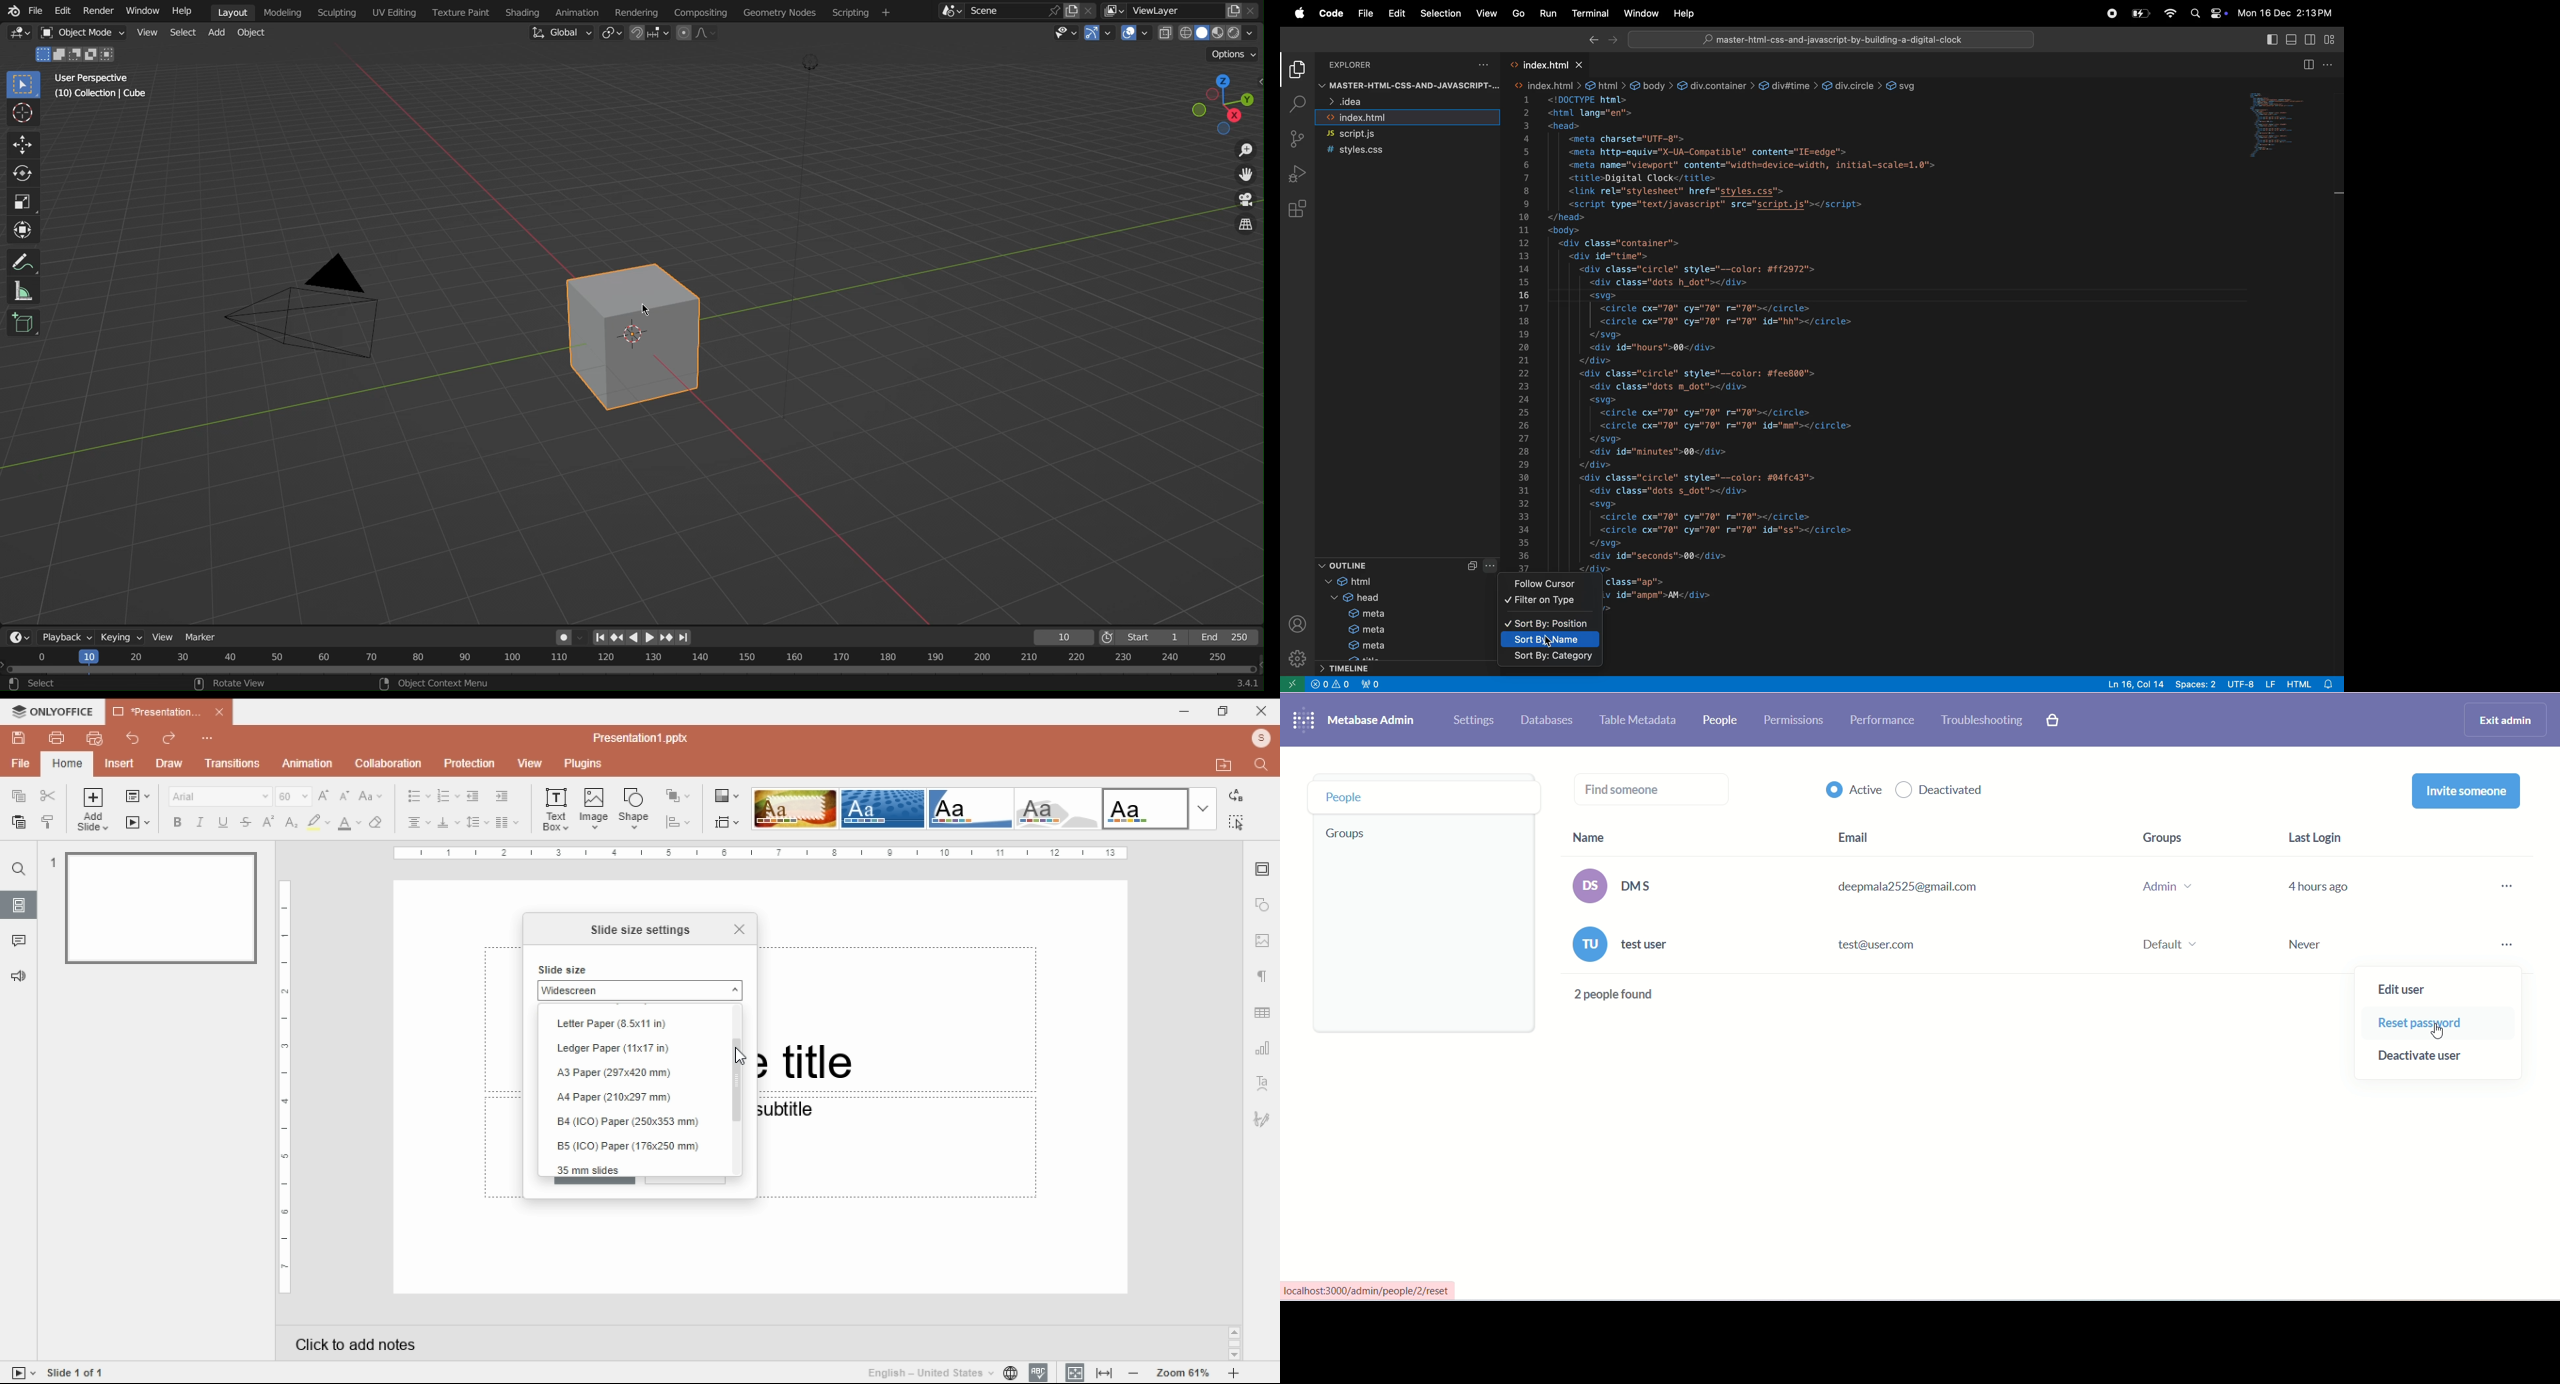 The image size is (2576, 1400). Describe the element at coordinates (2252, 685) in the screenshot. I see `utf 8` at that location.